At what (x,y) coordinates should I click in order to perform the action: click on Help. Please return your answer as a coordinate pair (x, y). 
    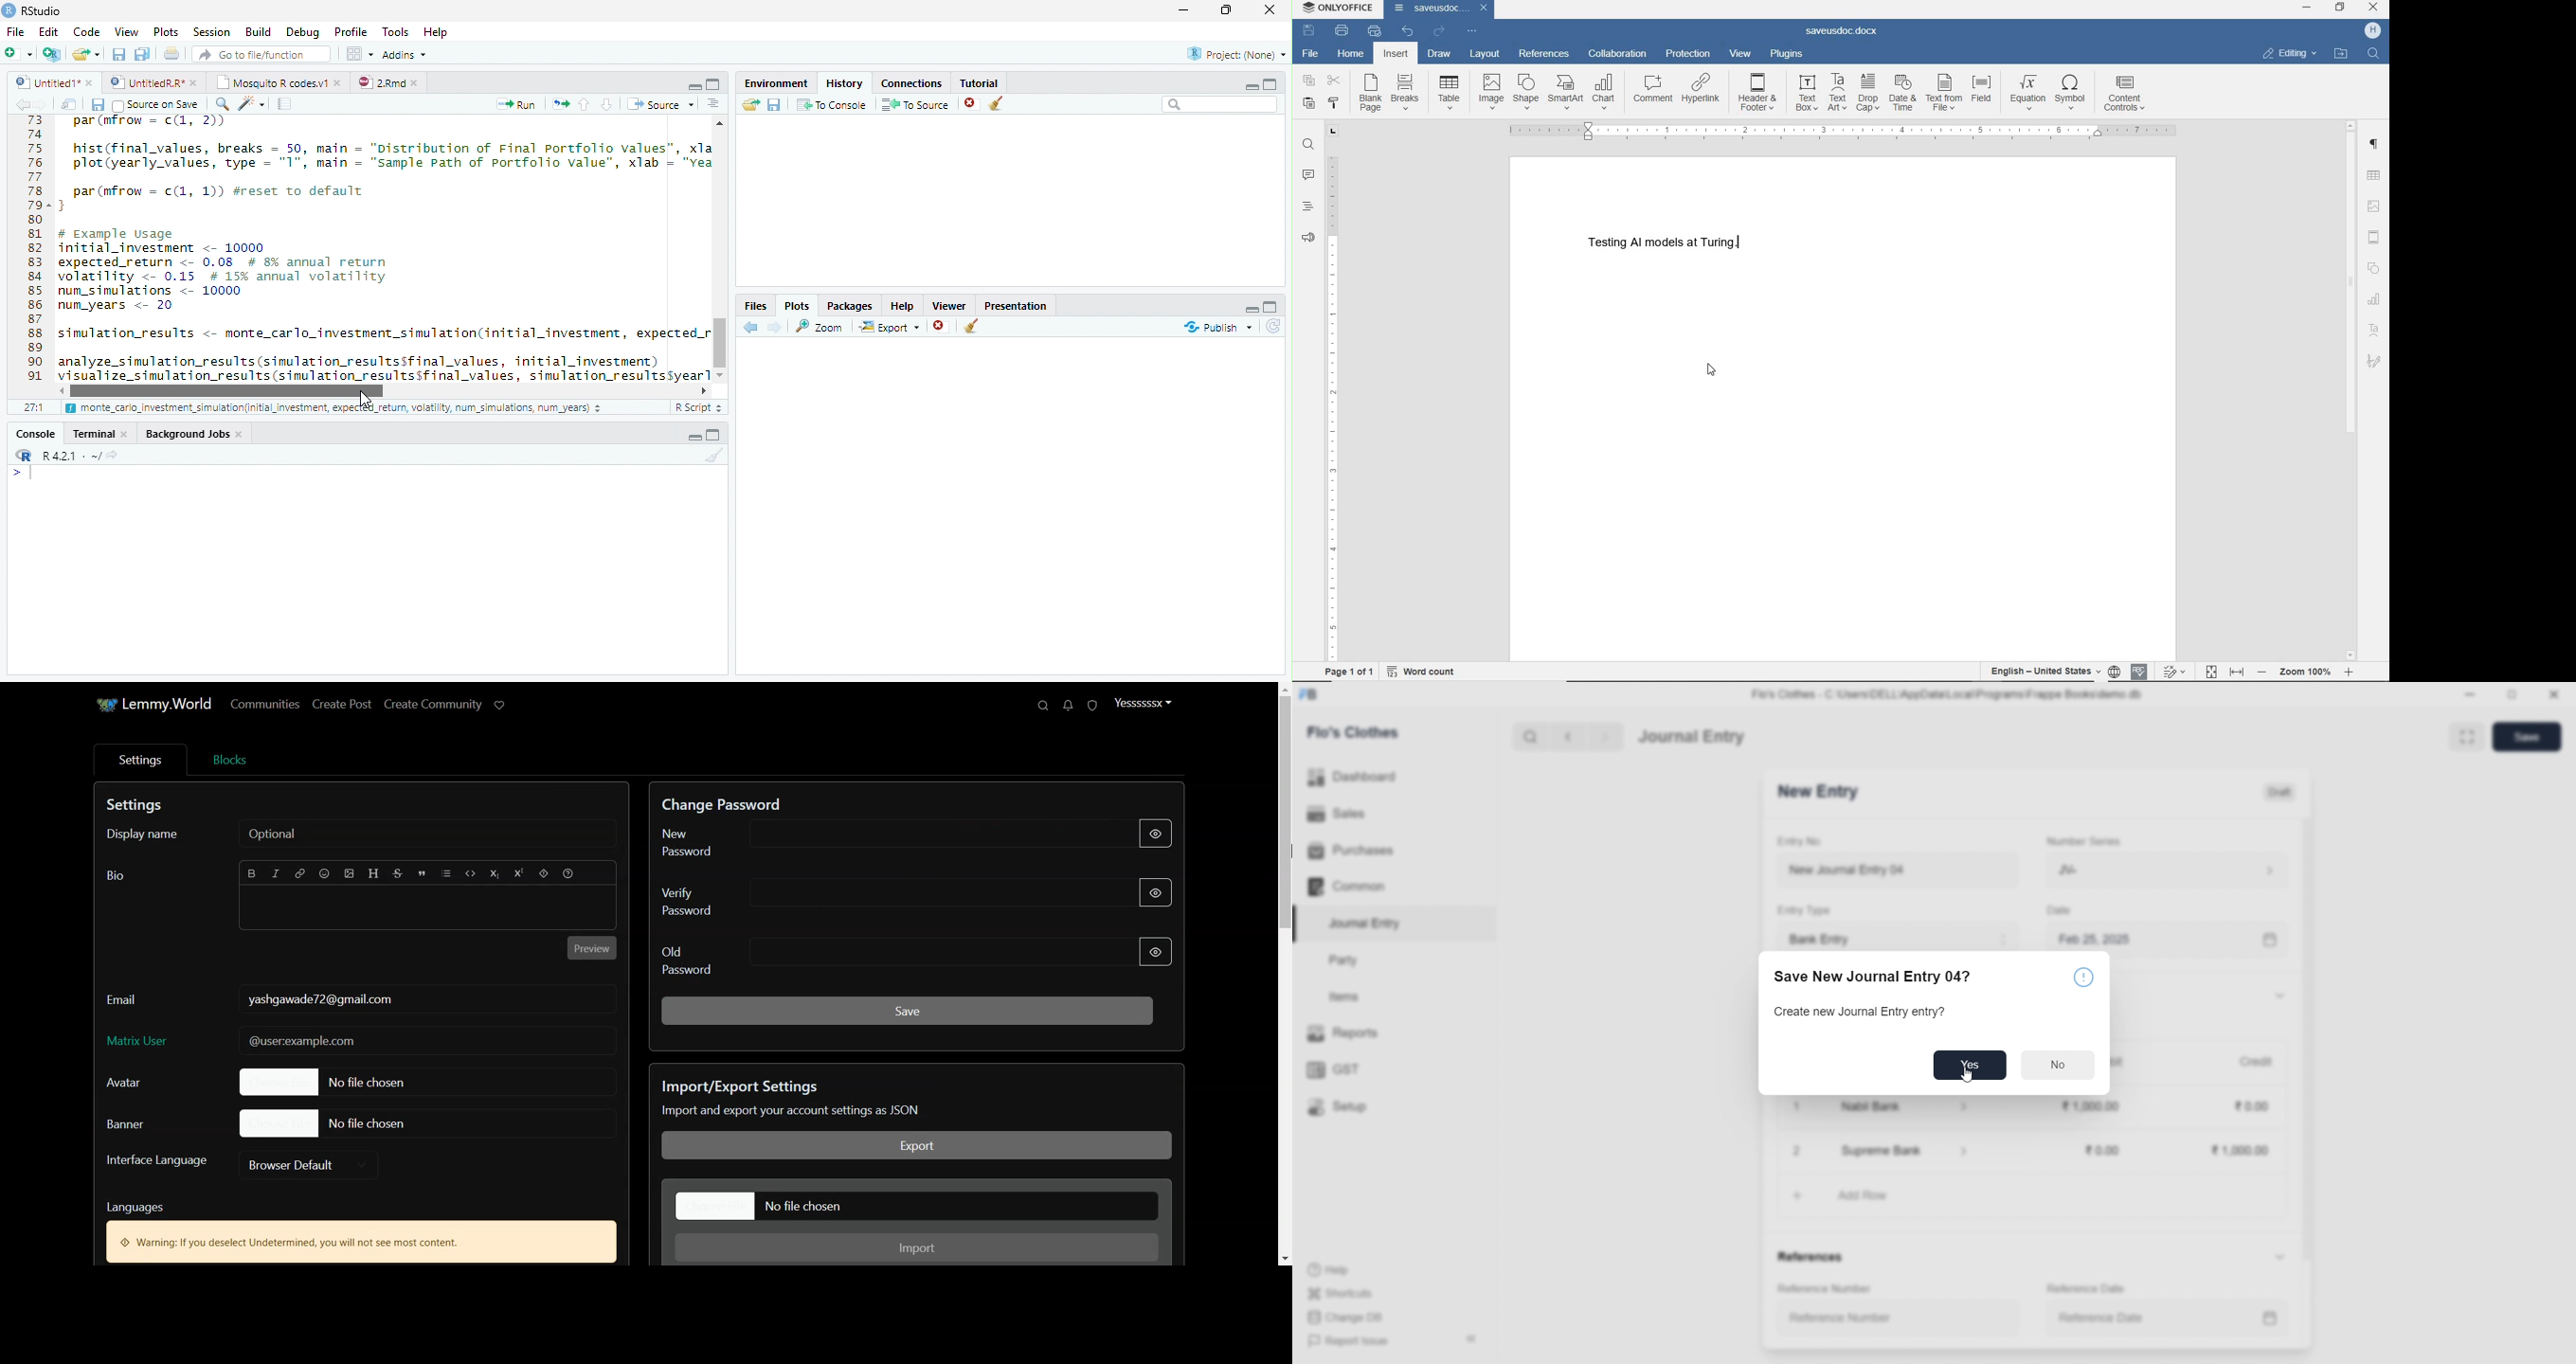
    Looking at the image, I should click on (438, 33).